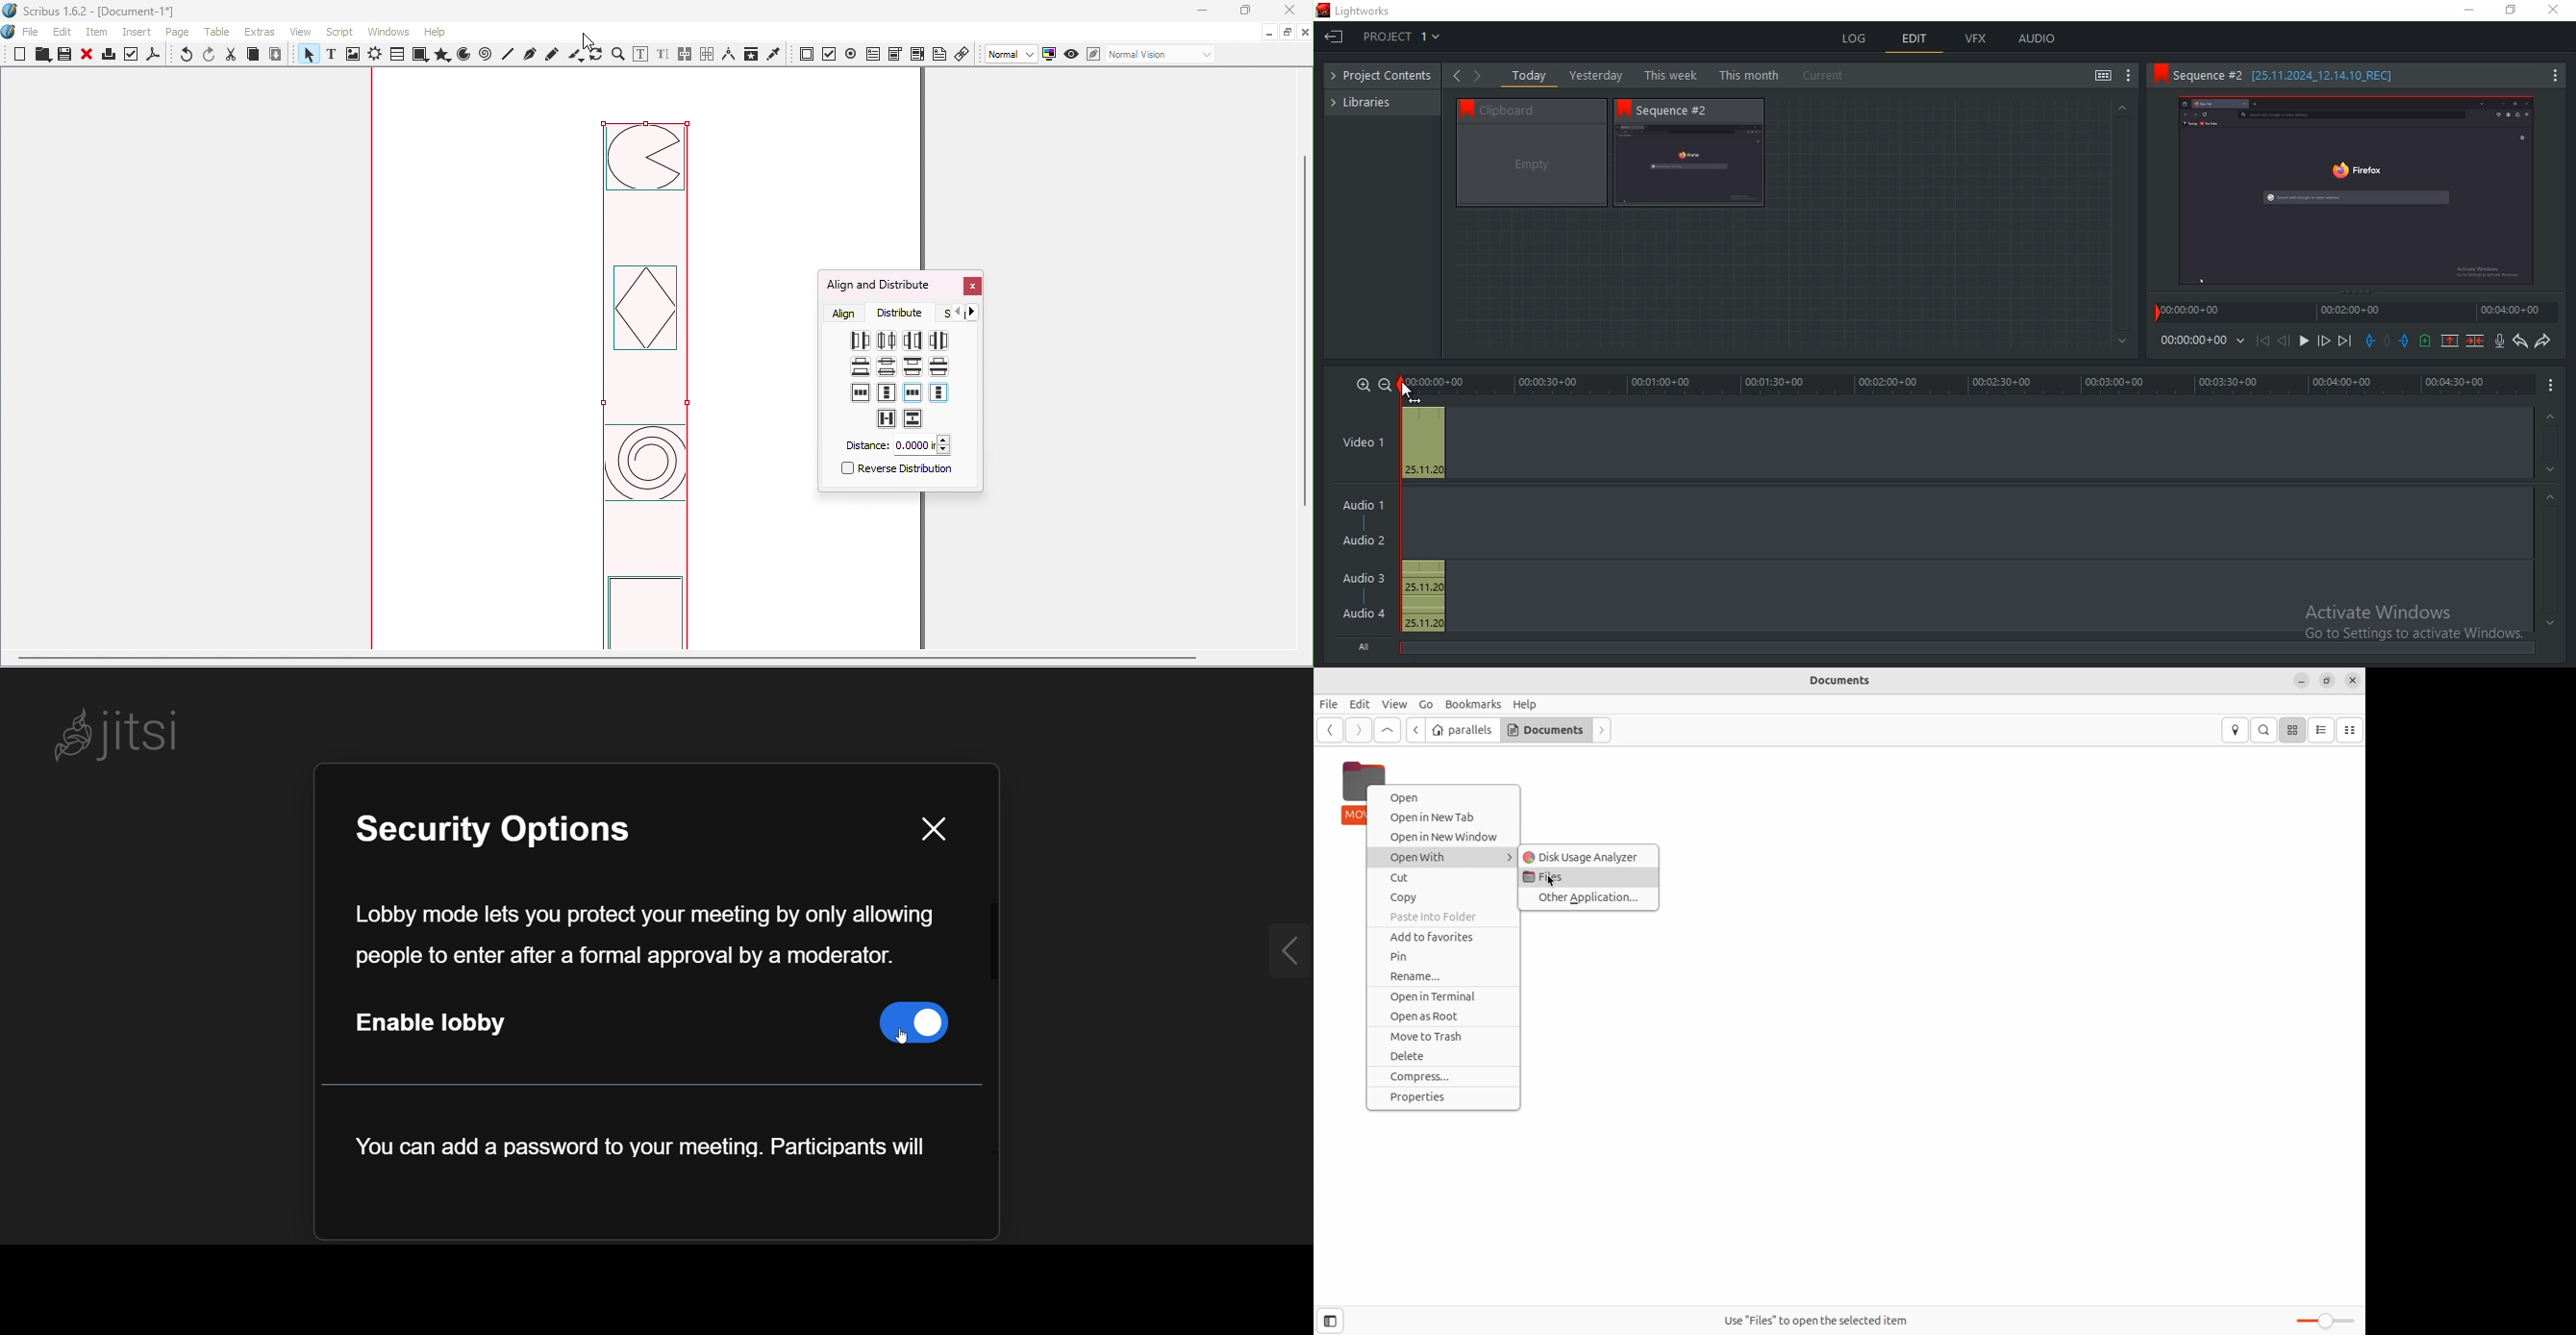 This screenshot has height=1344, width=2576. Describe the element at coordinates (388, 32) in the screenshot. I see `Windows` at that location.